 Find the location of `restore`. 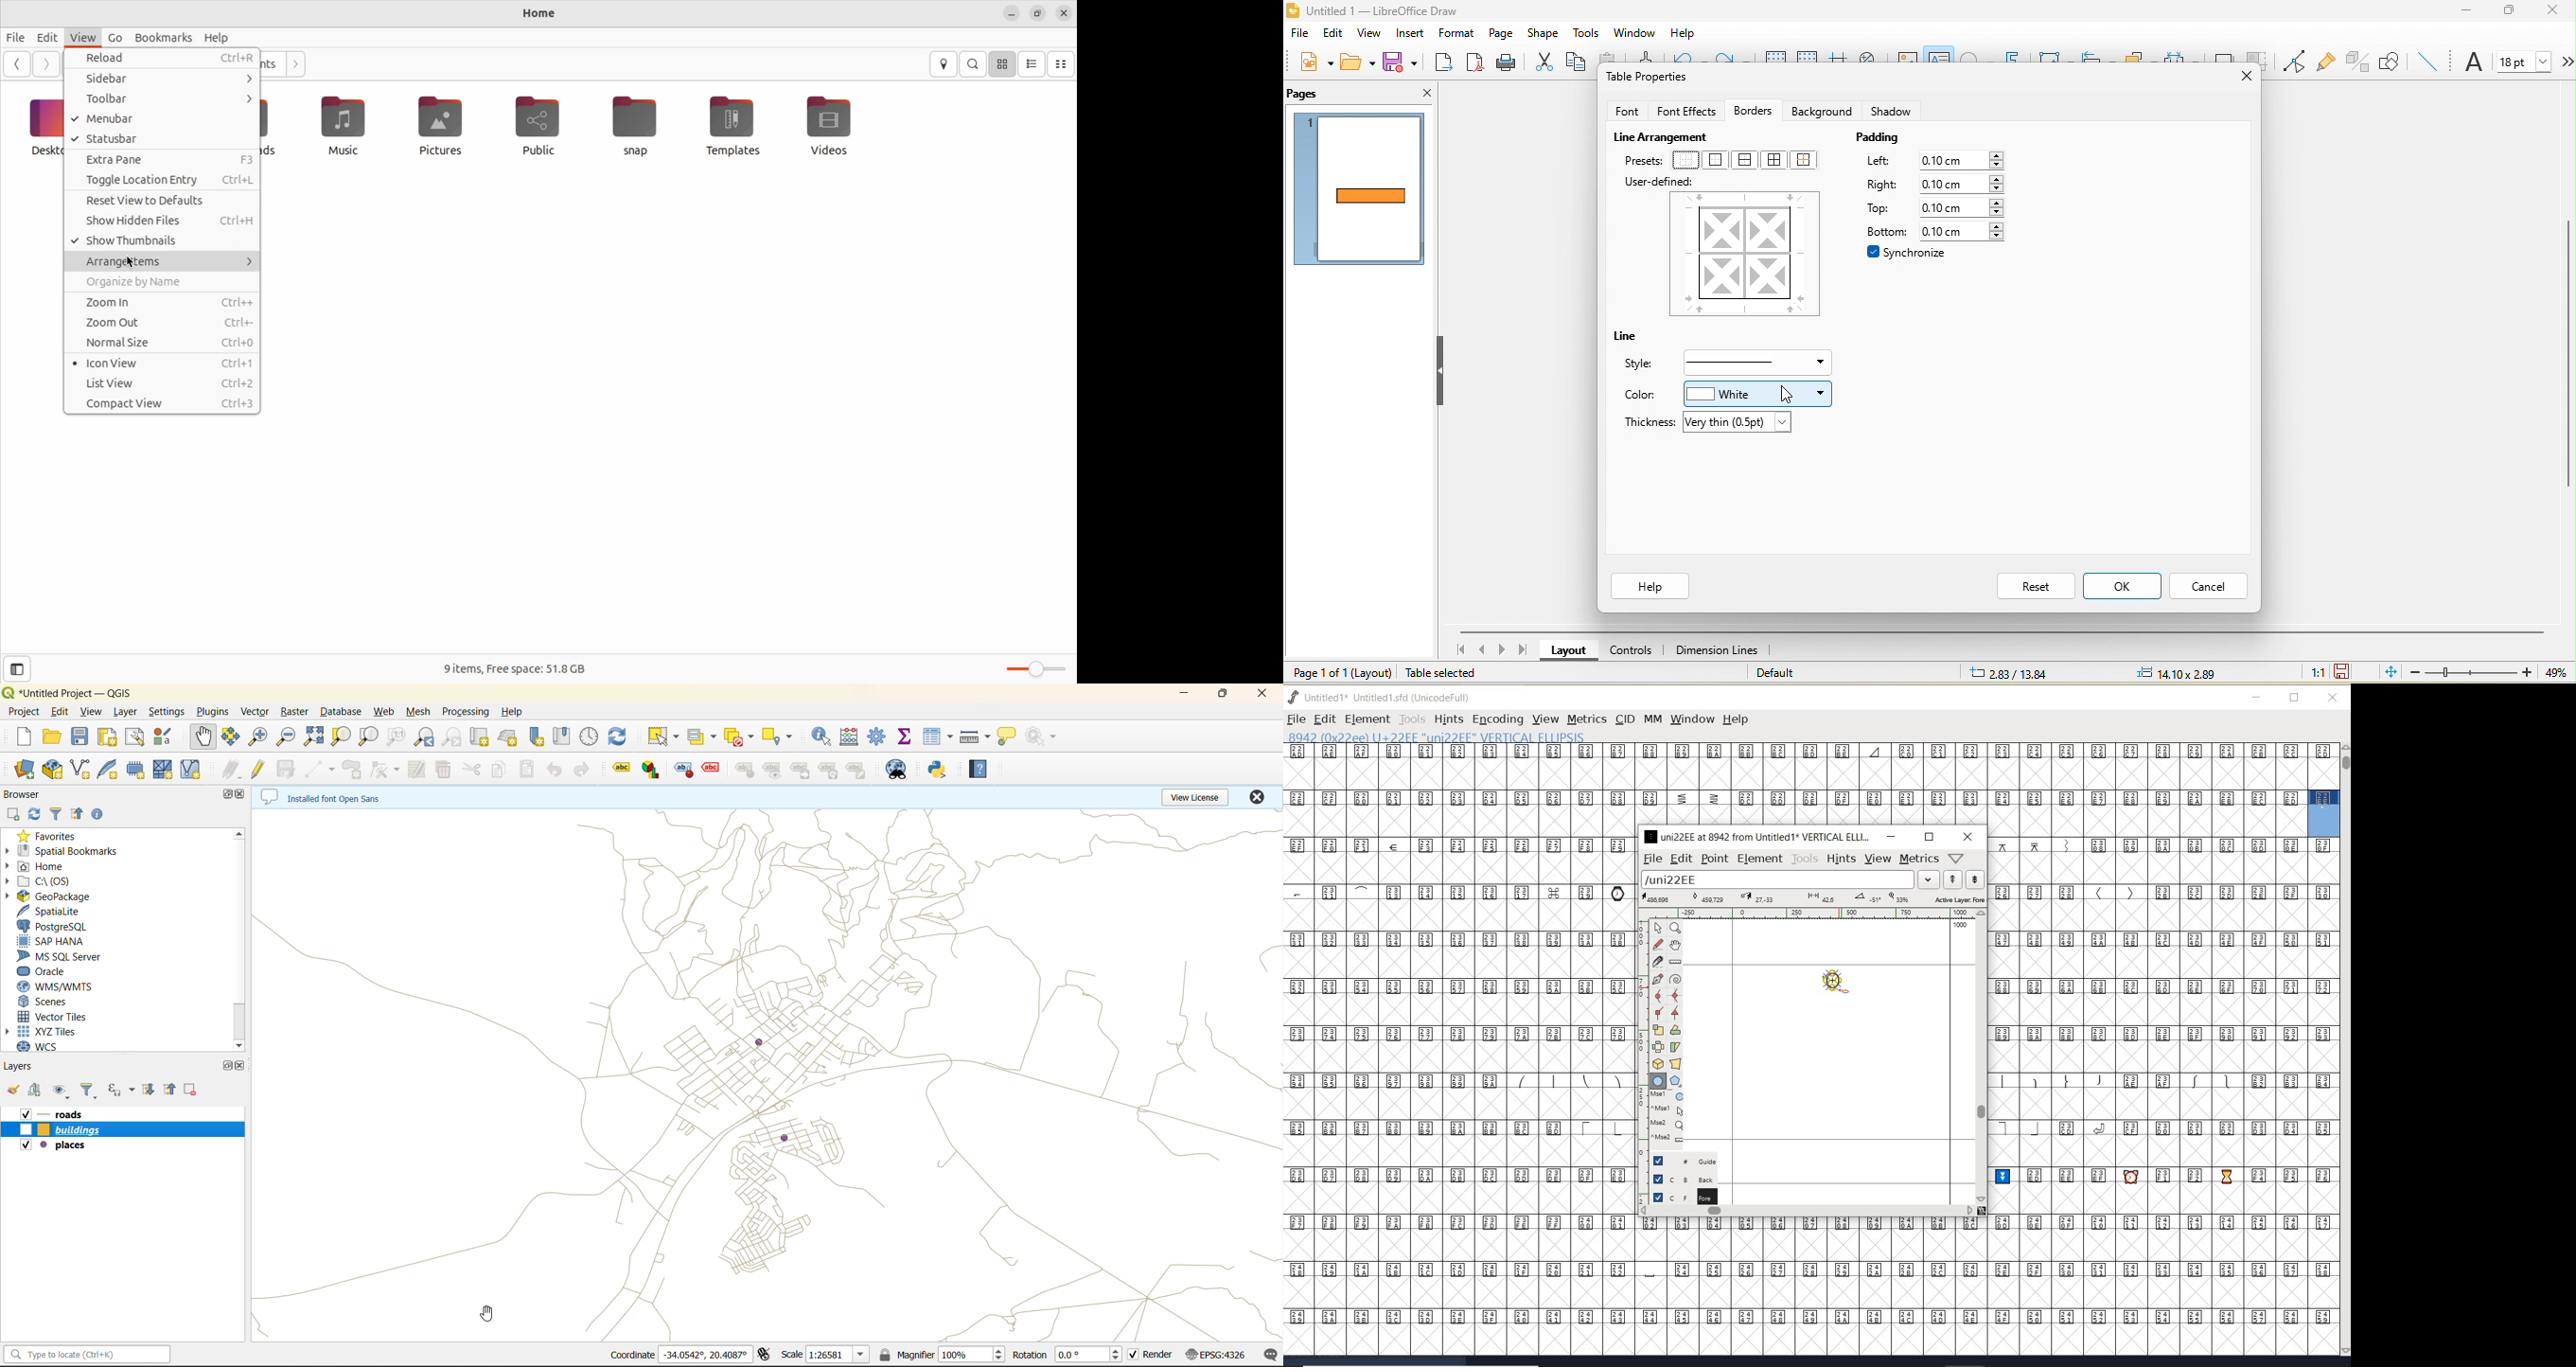

restore is located at coordinates (1929, 837).